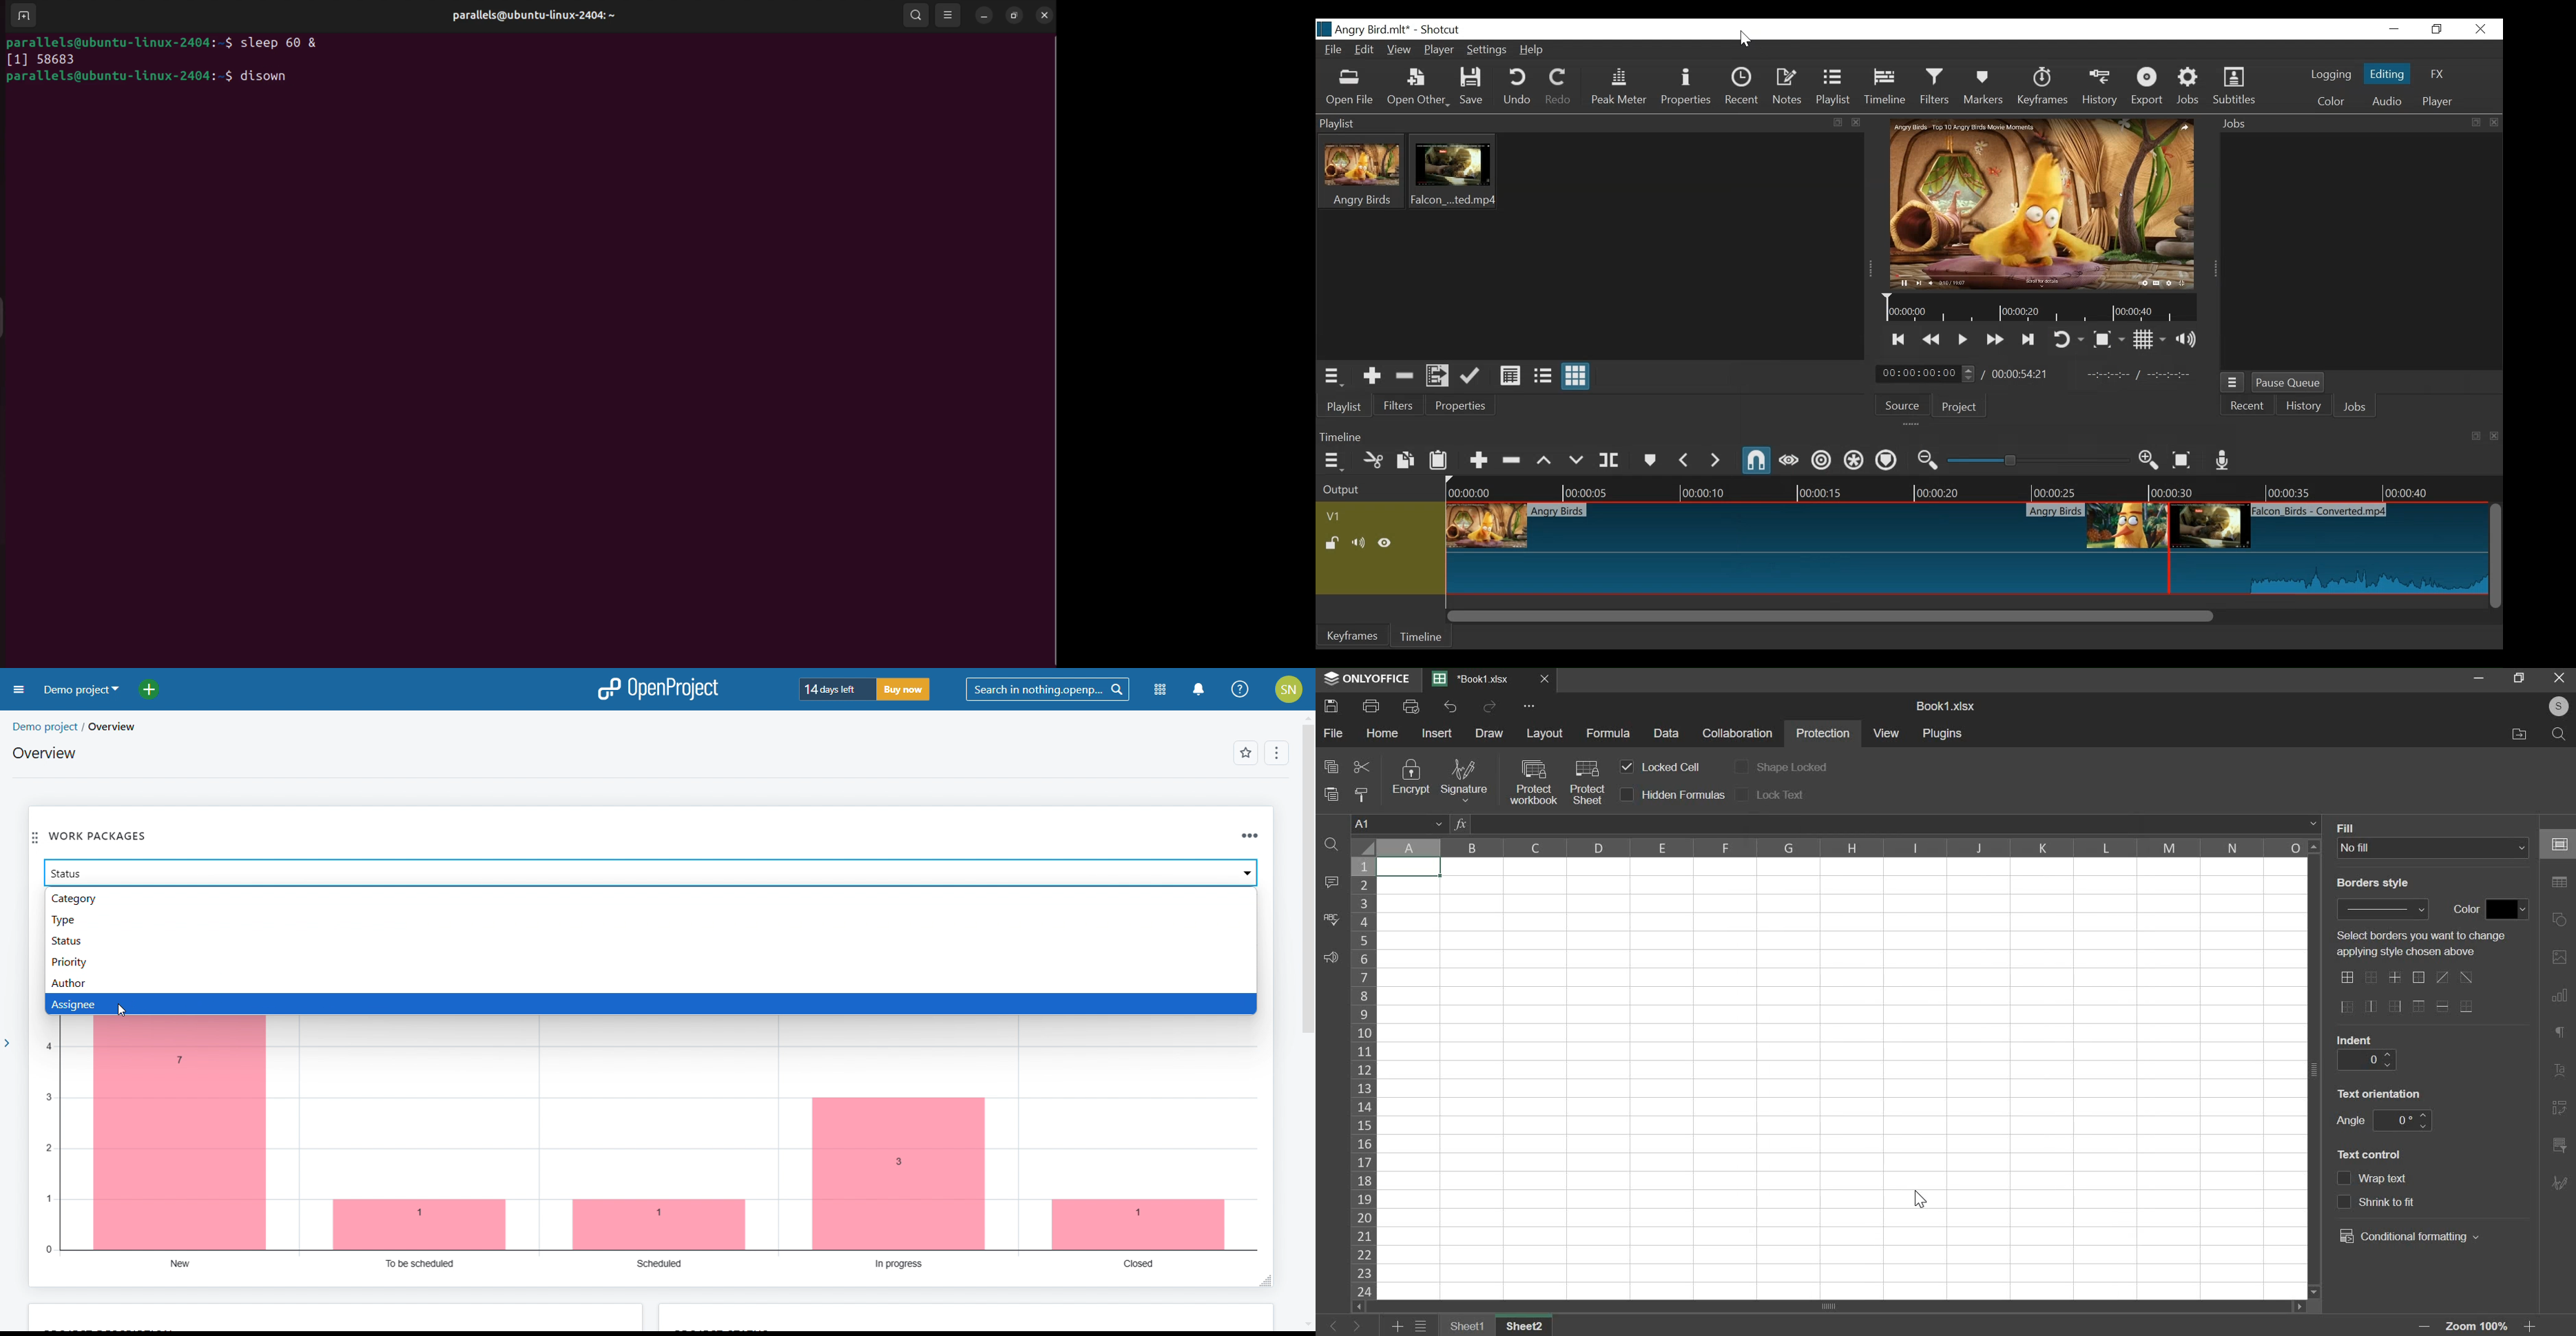 Image resolution: width=2576 pixels, height=1344 pixels. What do you see at coordinates (2560, 1181) in the screenshot?
I see `right side bar` at bounding box center [2560, 1181].